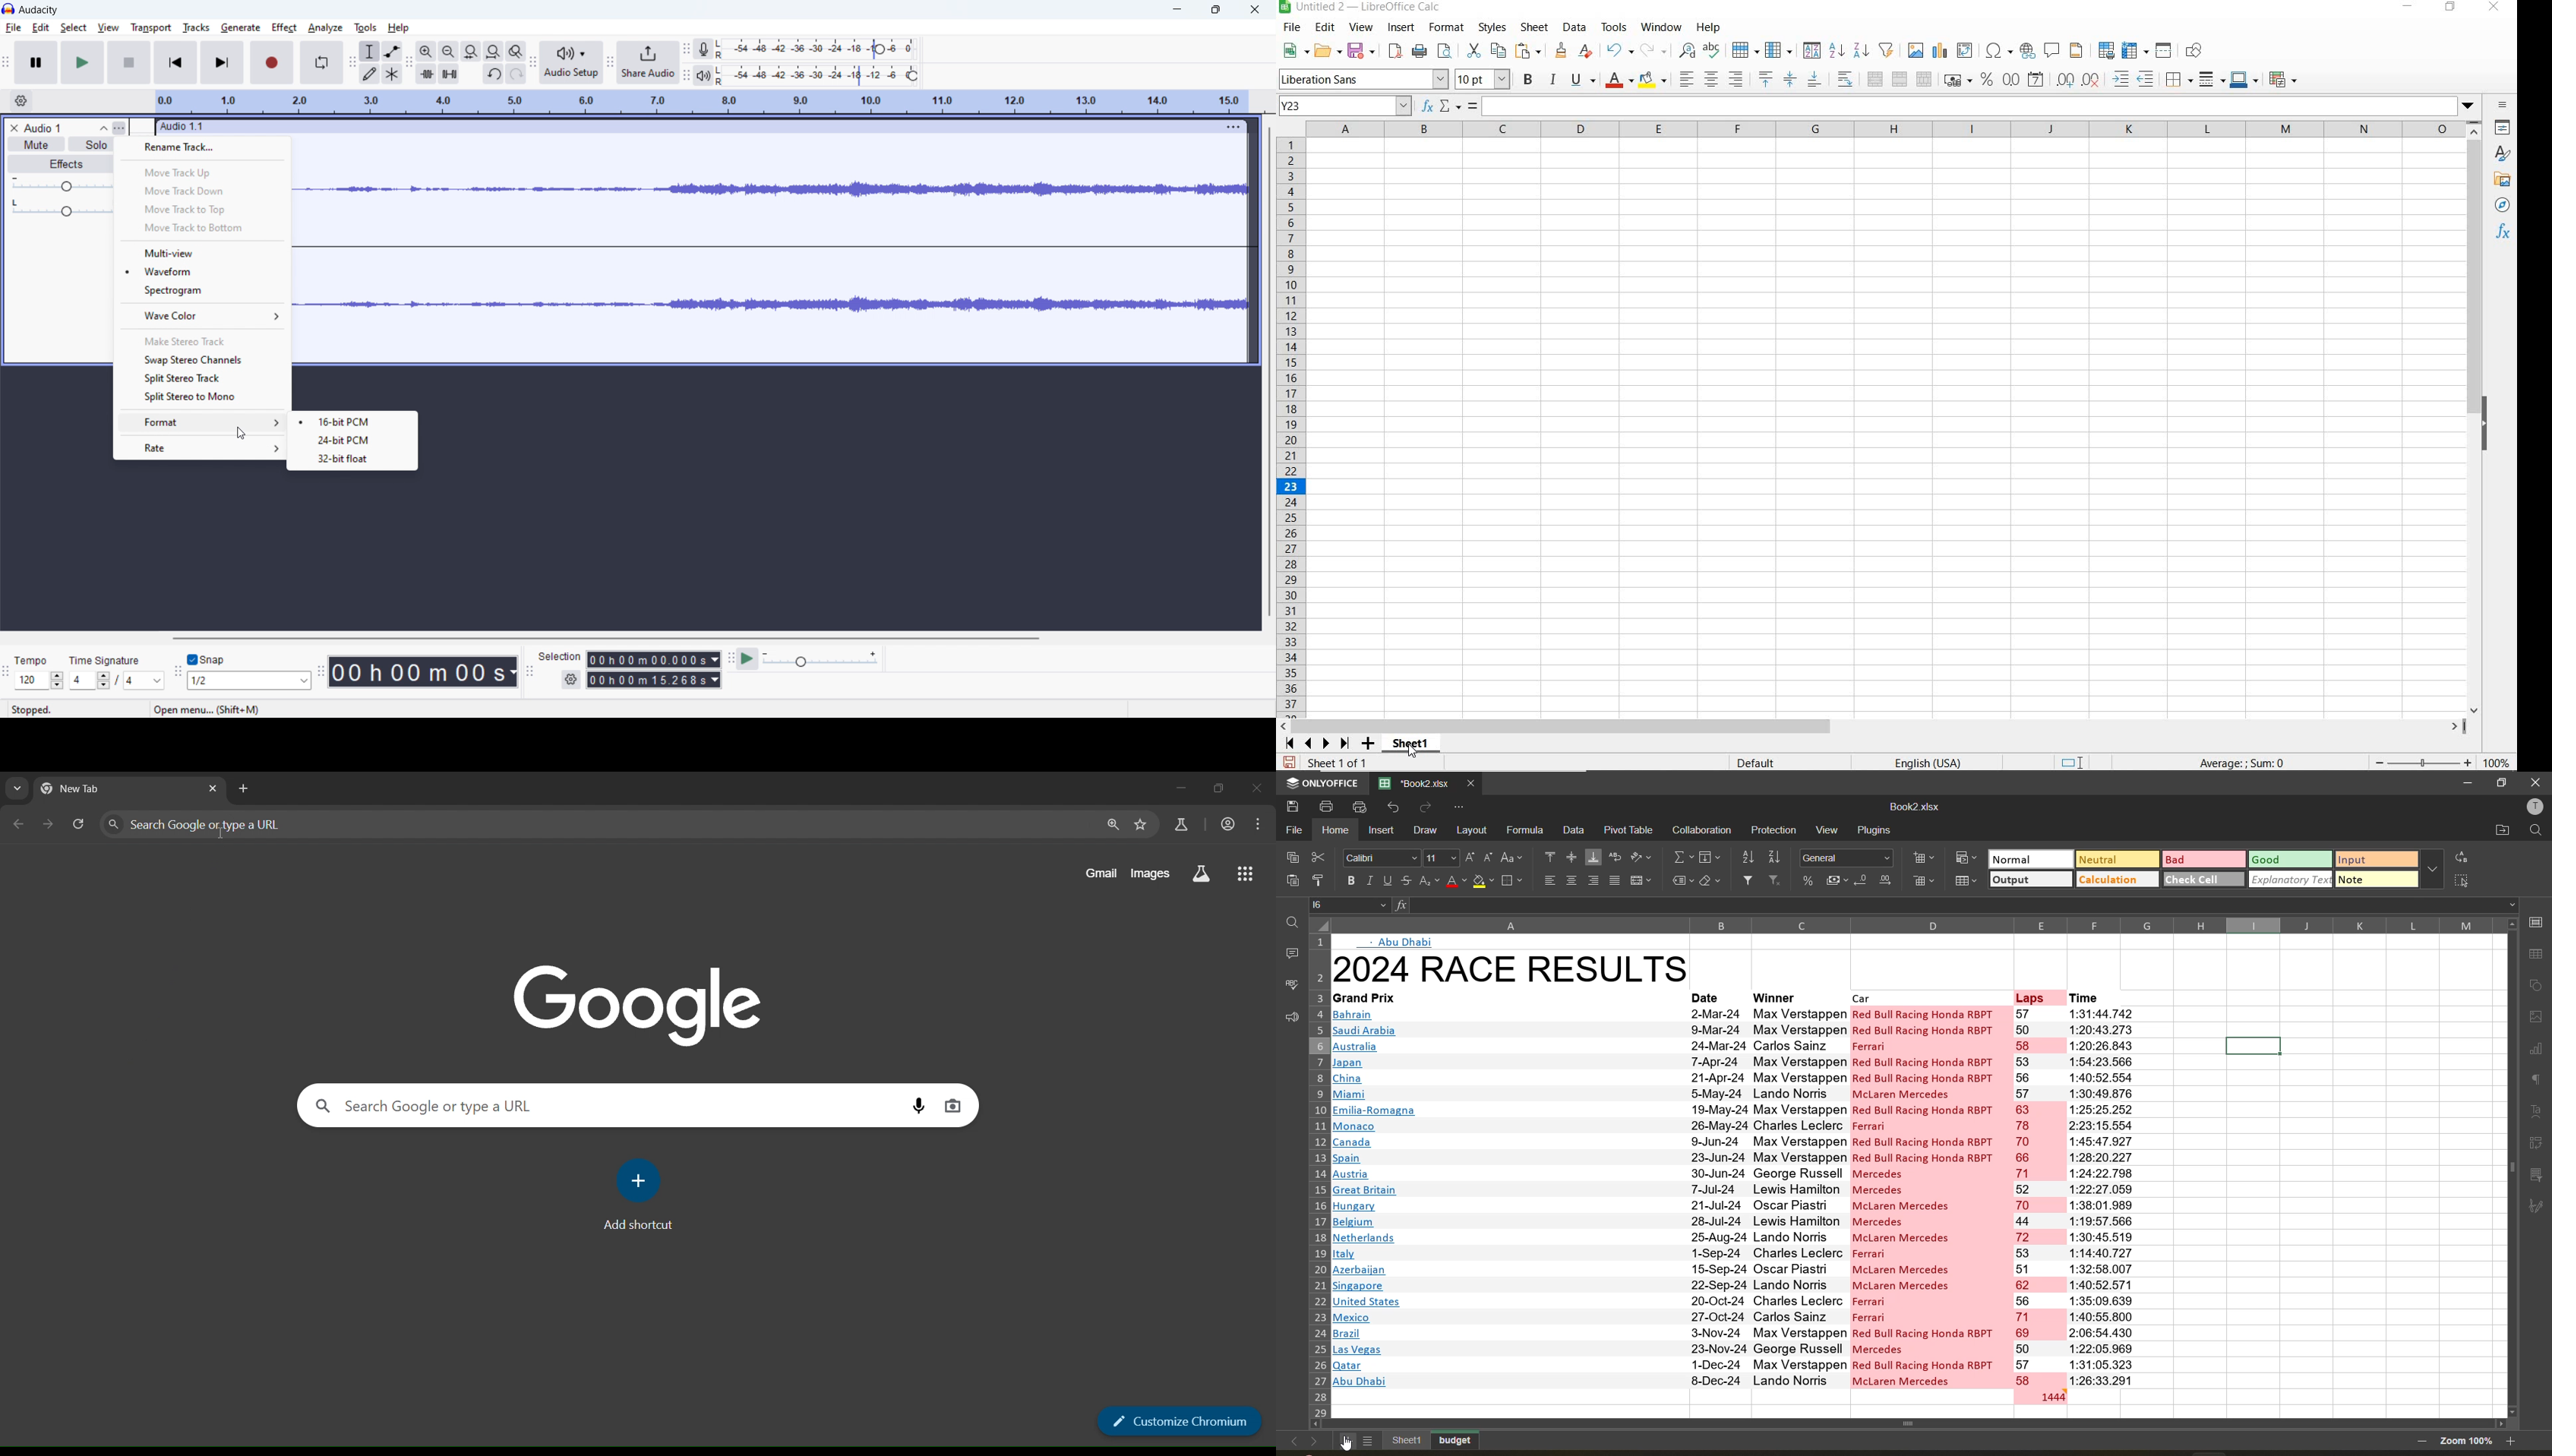  Describe the element at coordinates (1290, 27) in the screenshot. I see `FILE` at that location.